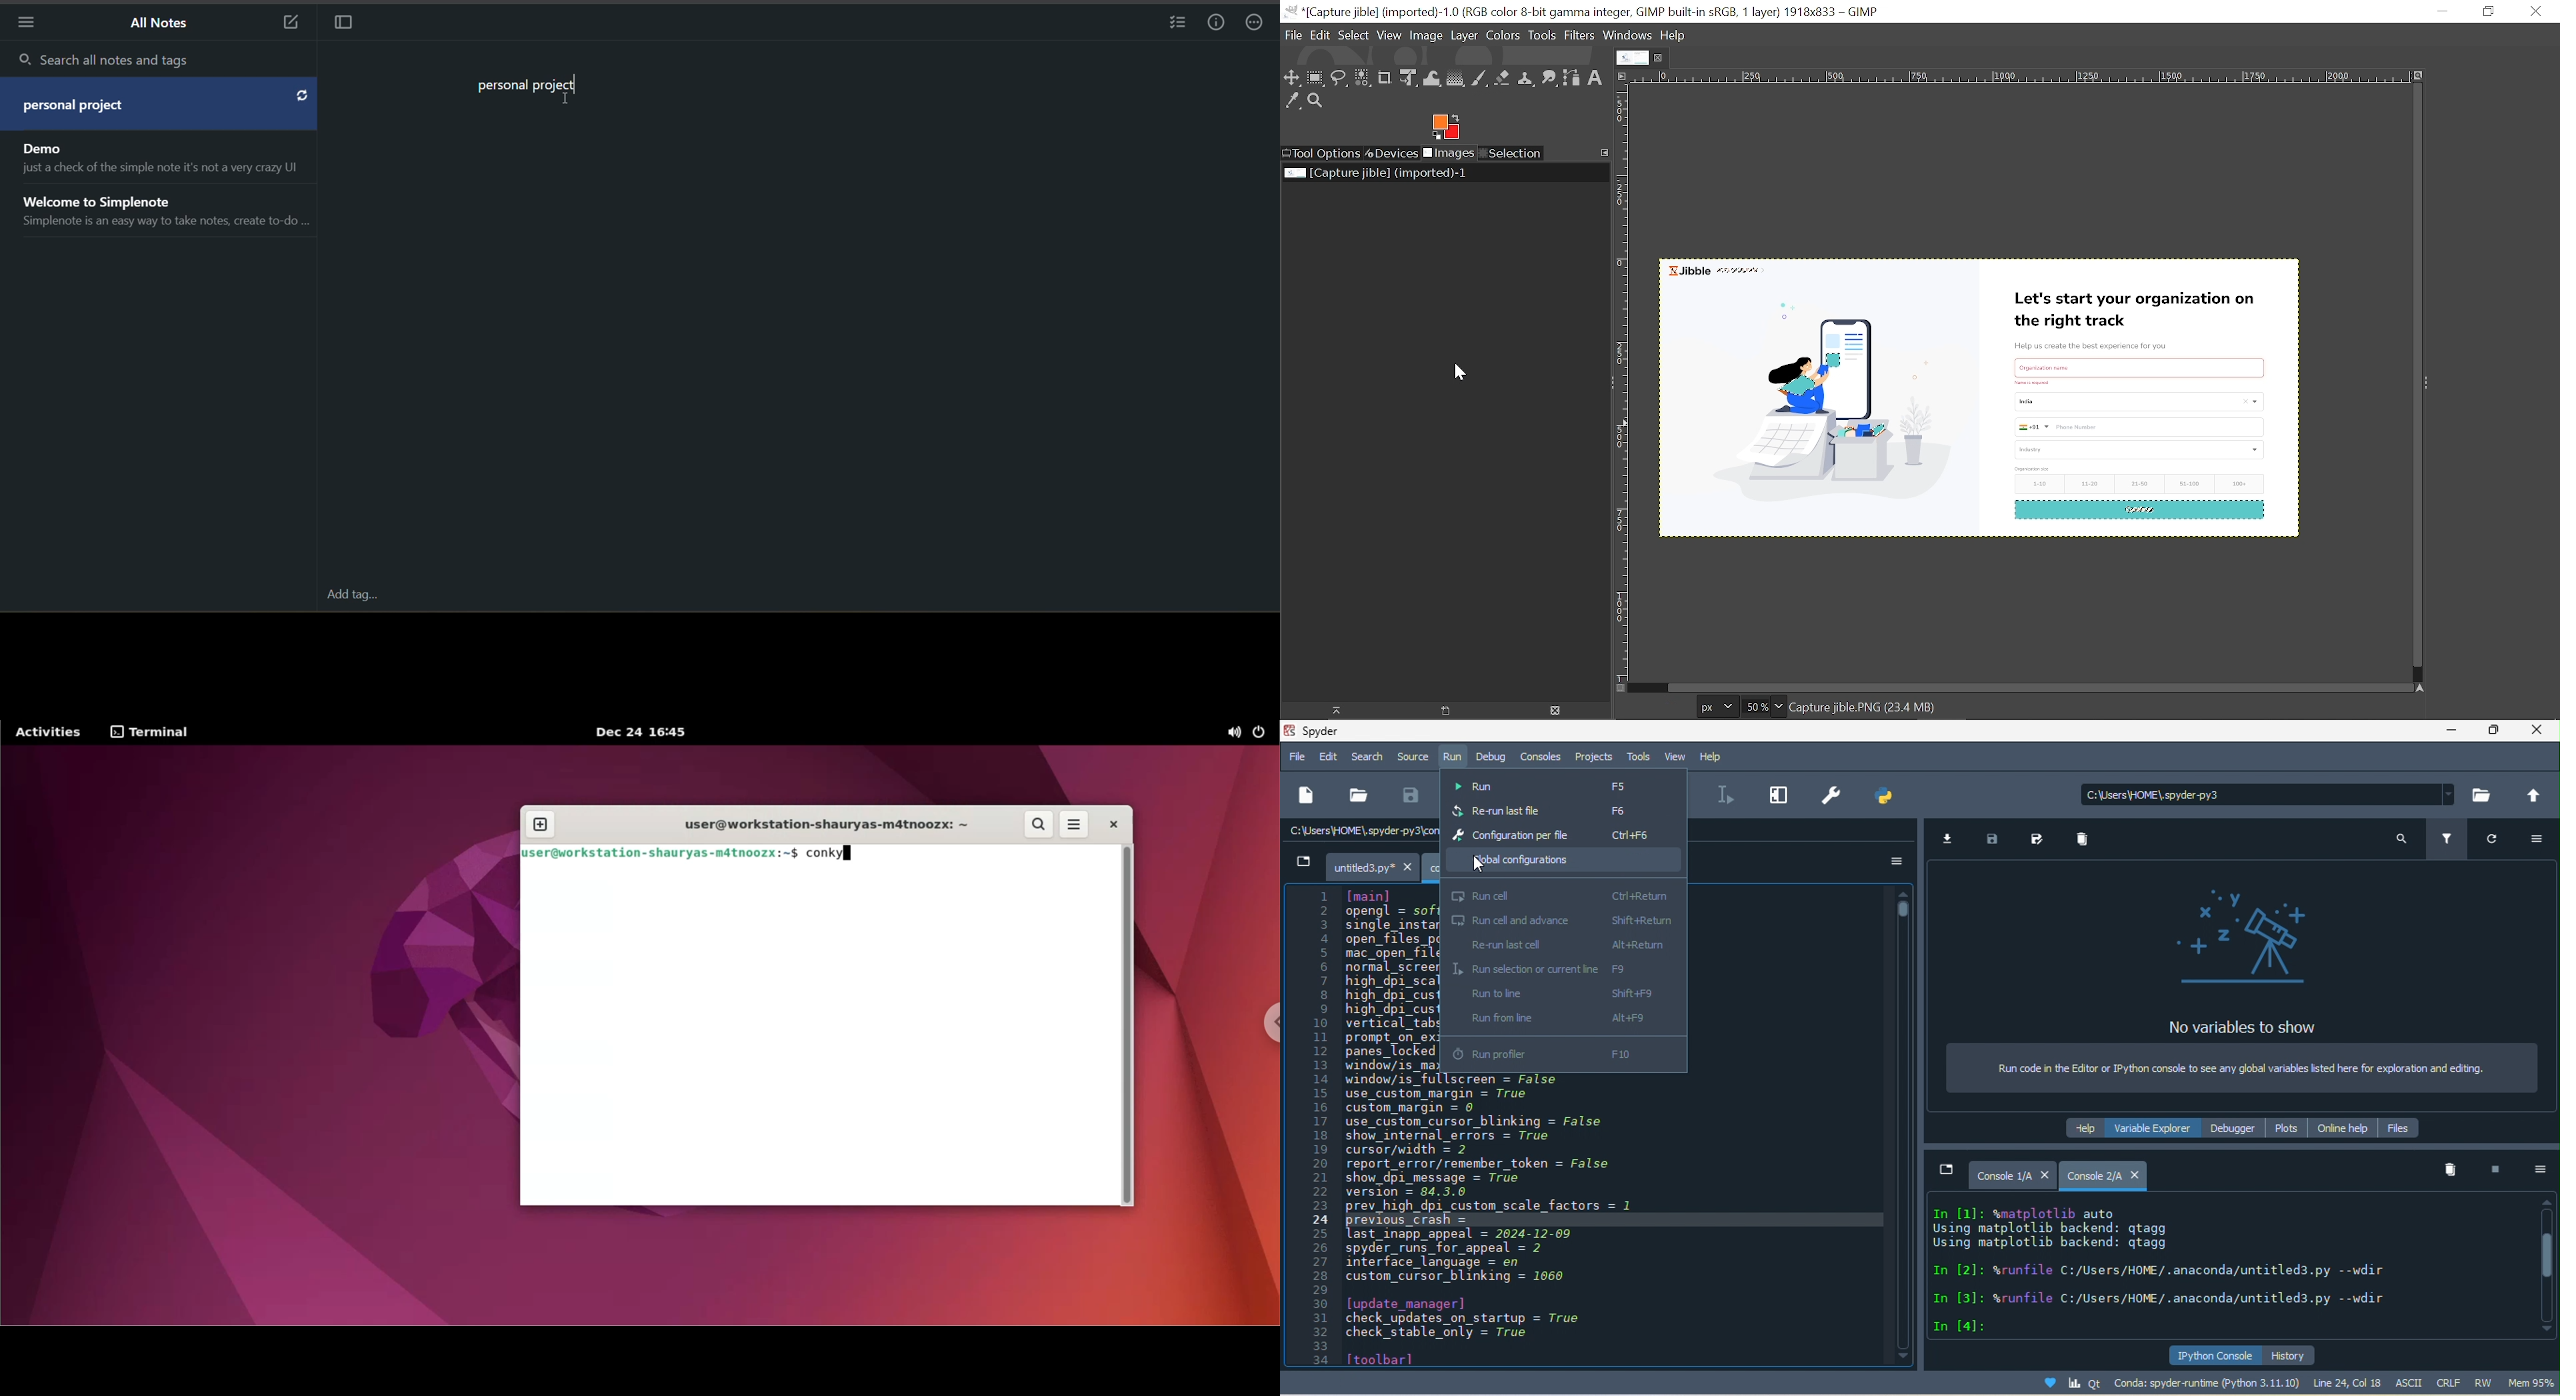  Describe the element at coordinates (1541, 758) in the screenshot. I see `consoles` at that location.